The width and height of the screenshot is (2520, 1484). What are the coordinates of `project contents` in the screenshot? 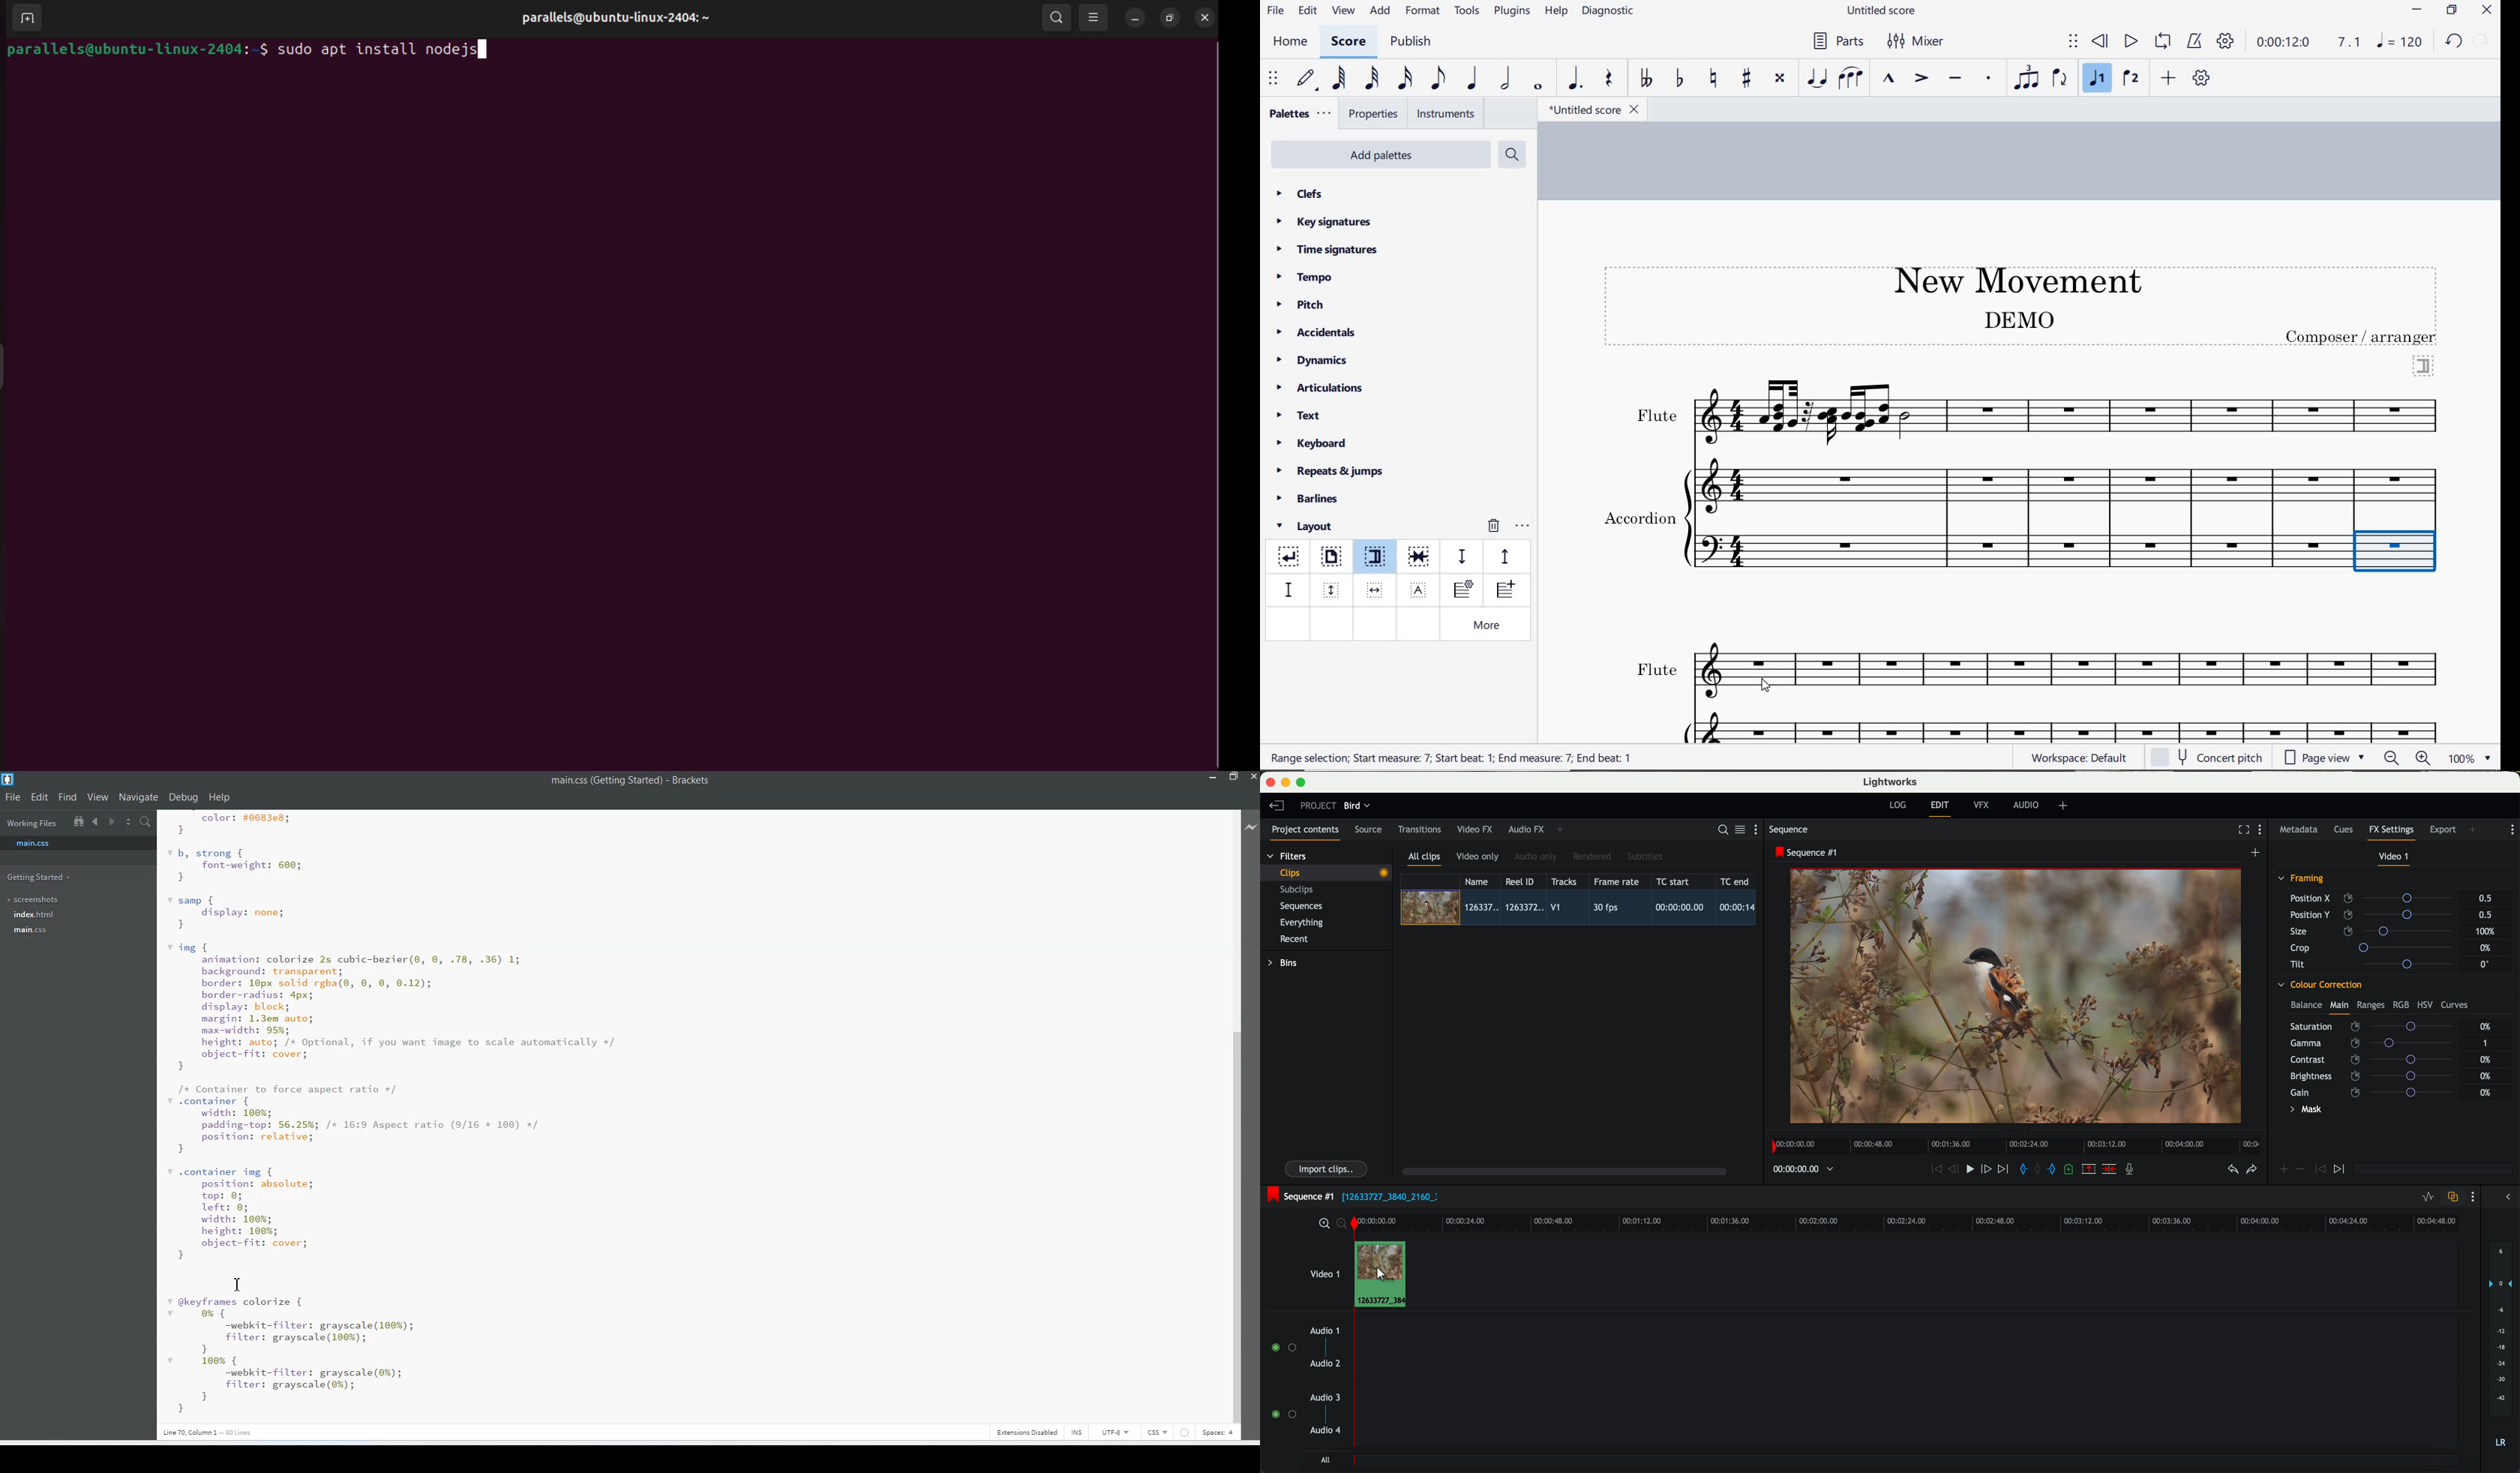 It's located at (1306, 833).